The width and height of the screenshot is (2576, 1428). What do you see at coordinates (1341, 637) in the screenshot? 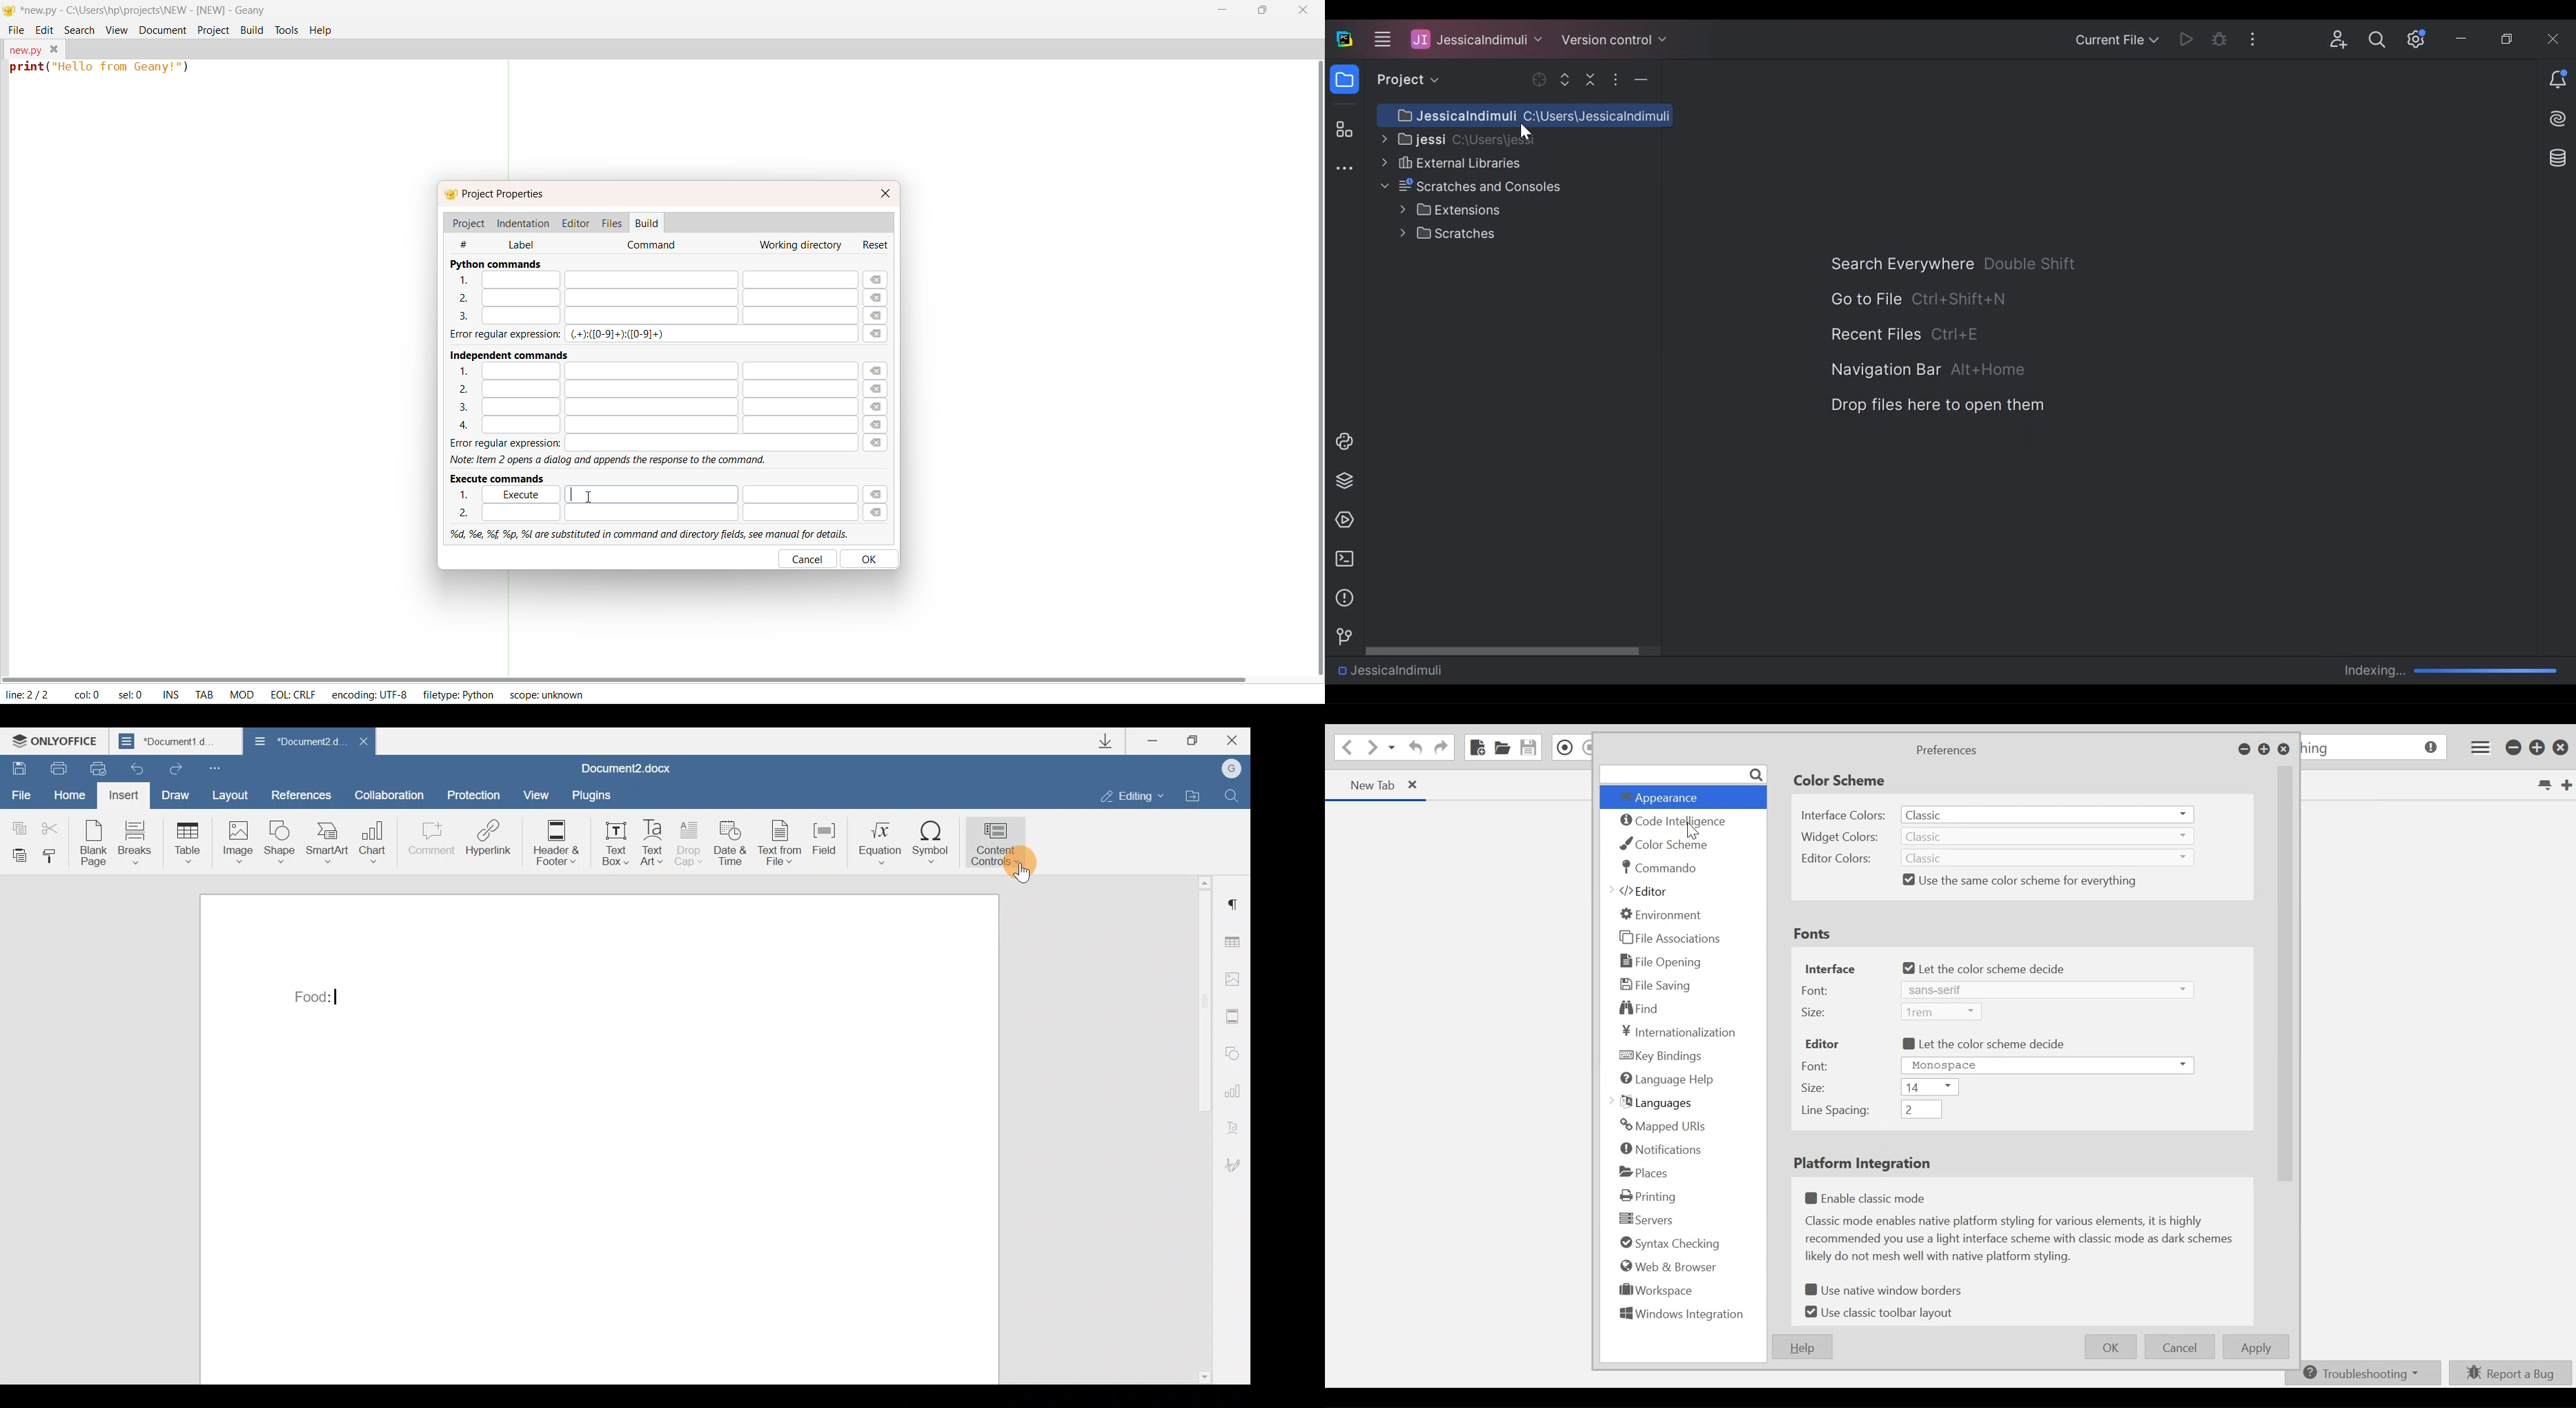
I see `version control` at bounding box center [1341, 637].